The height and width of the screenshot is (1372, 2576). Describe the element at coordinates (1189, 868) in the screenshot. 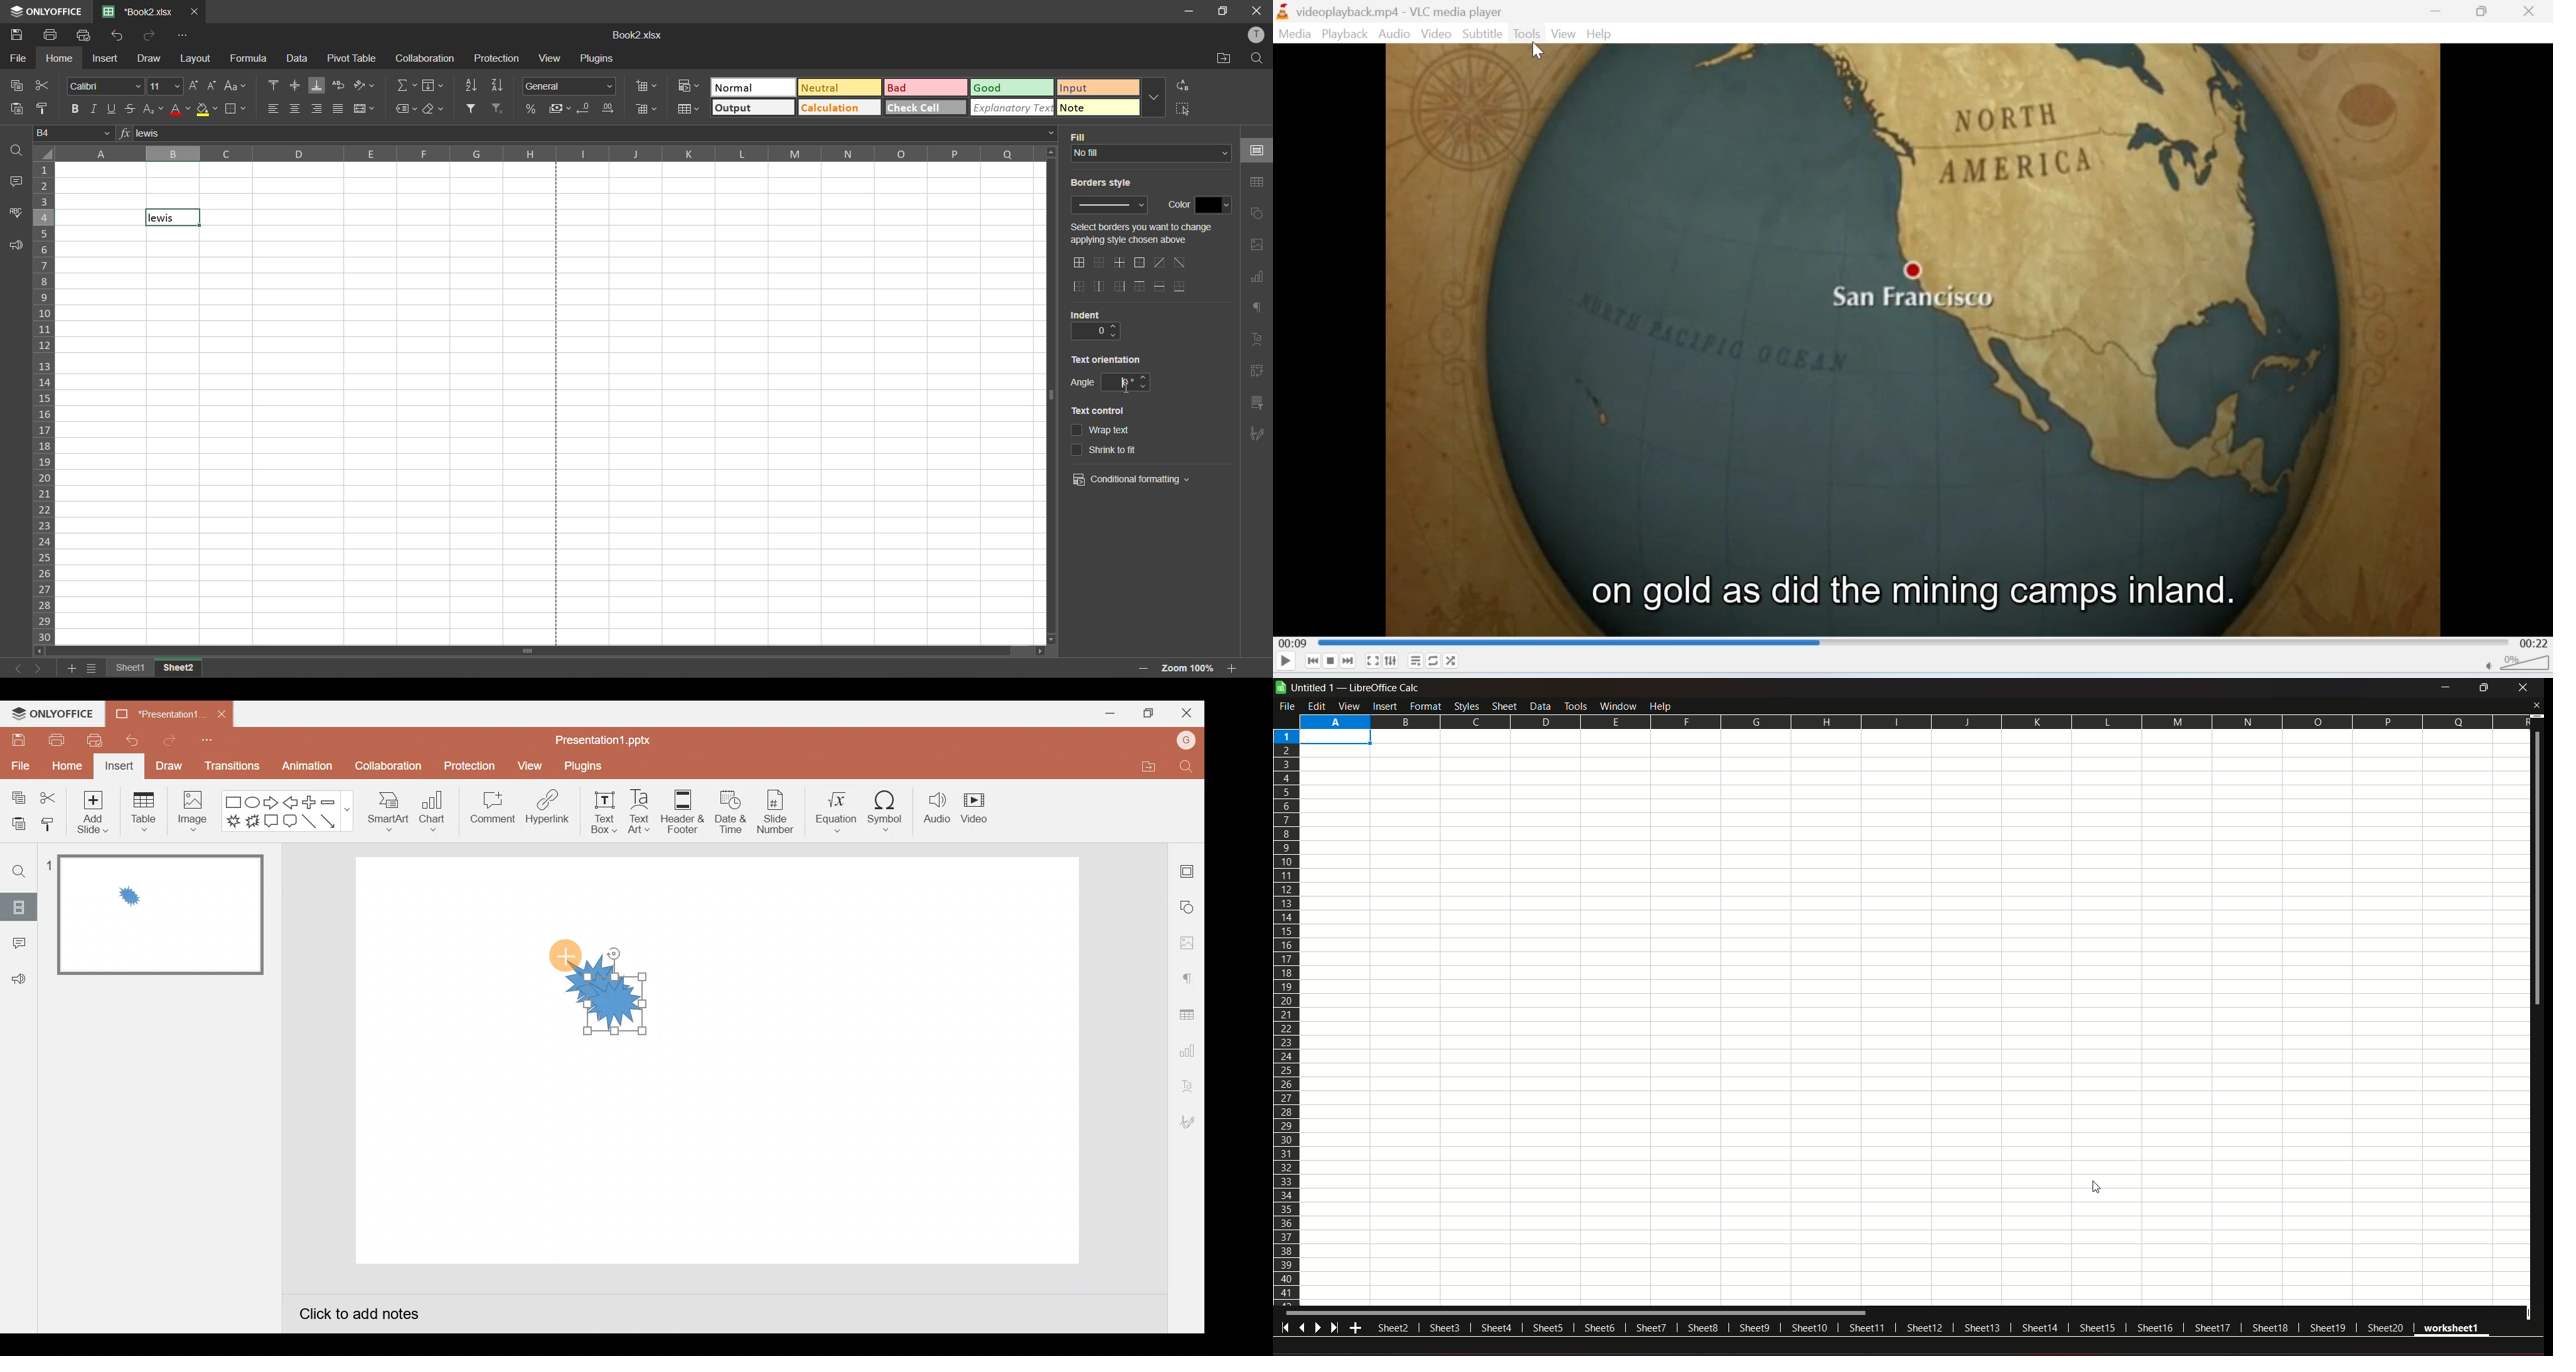

I see `Slide settings` at that location.